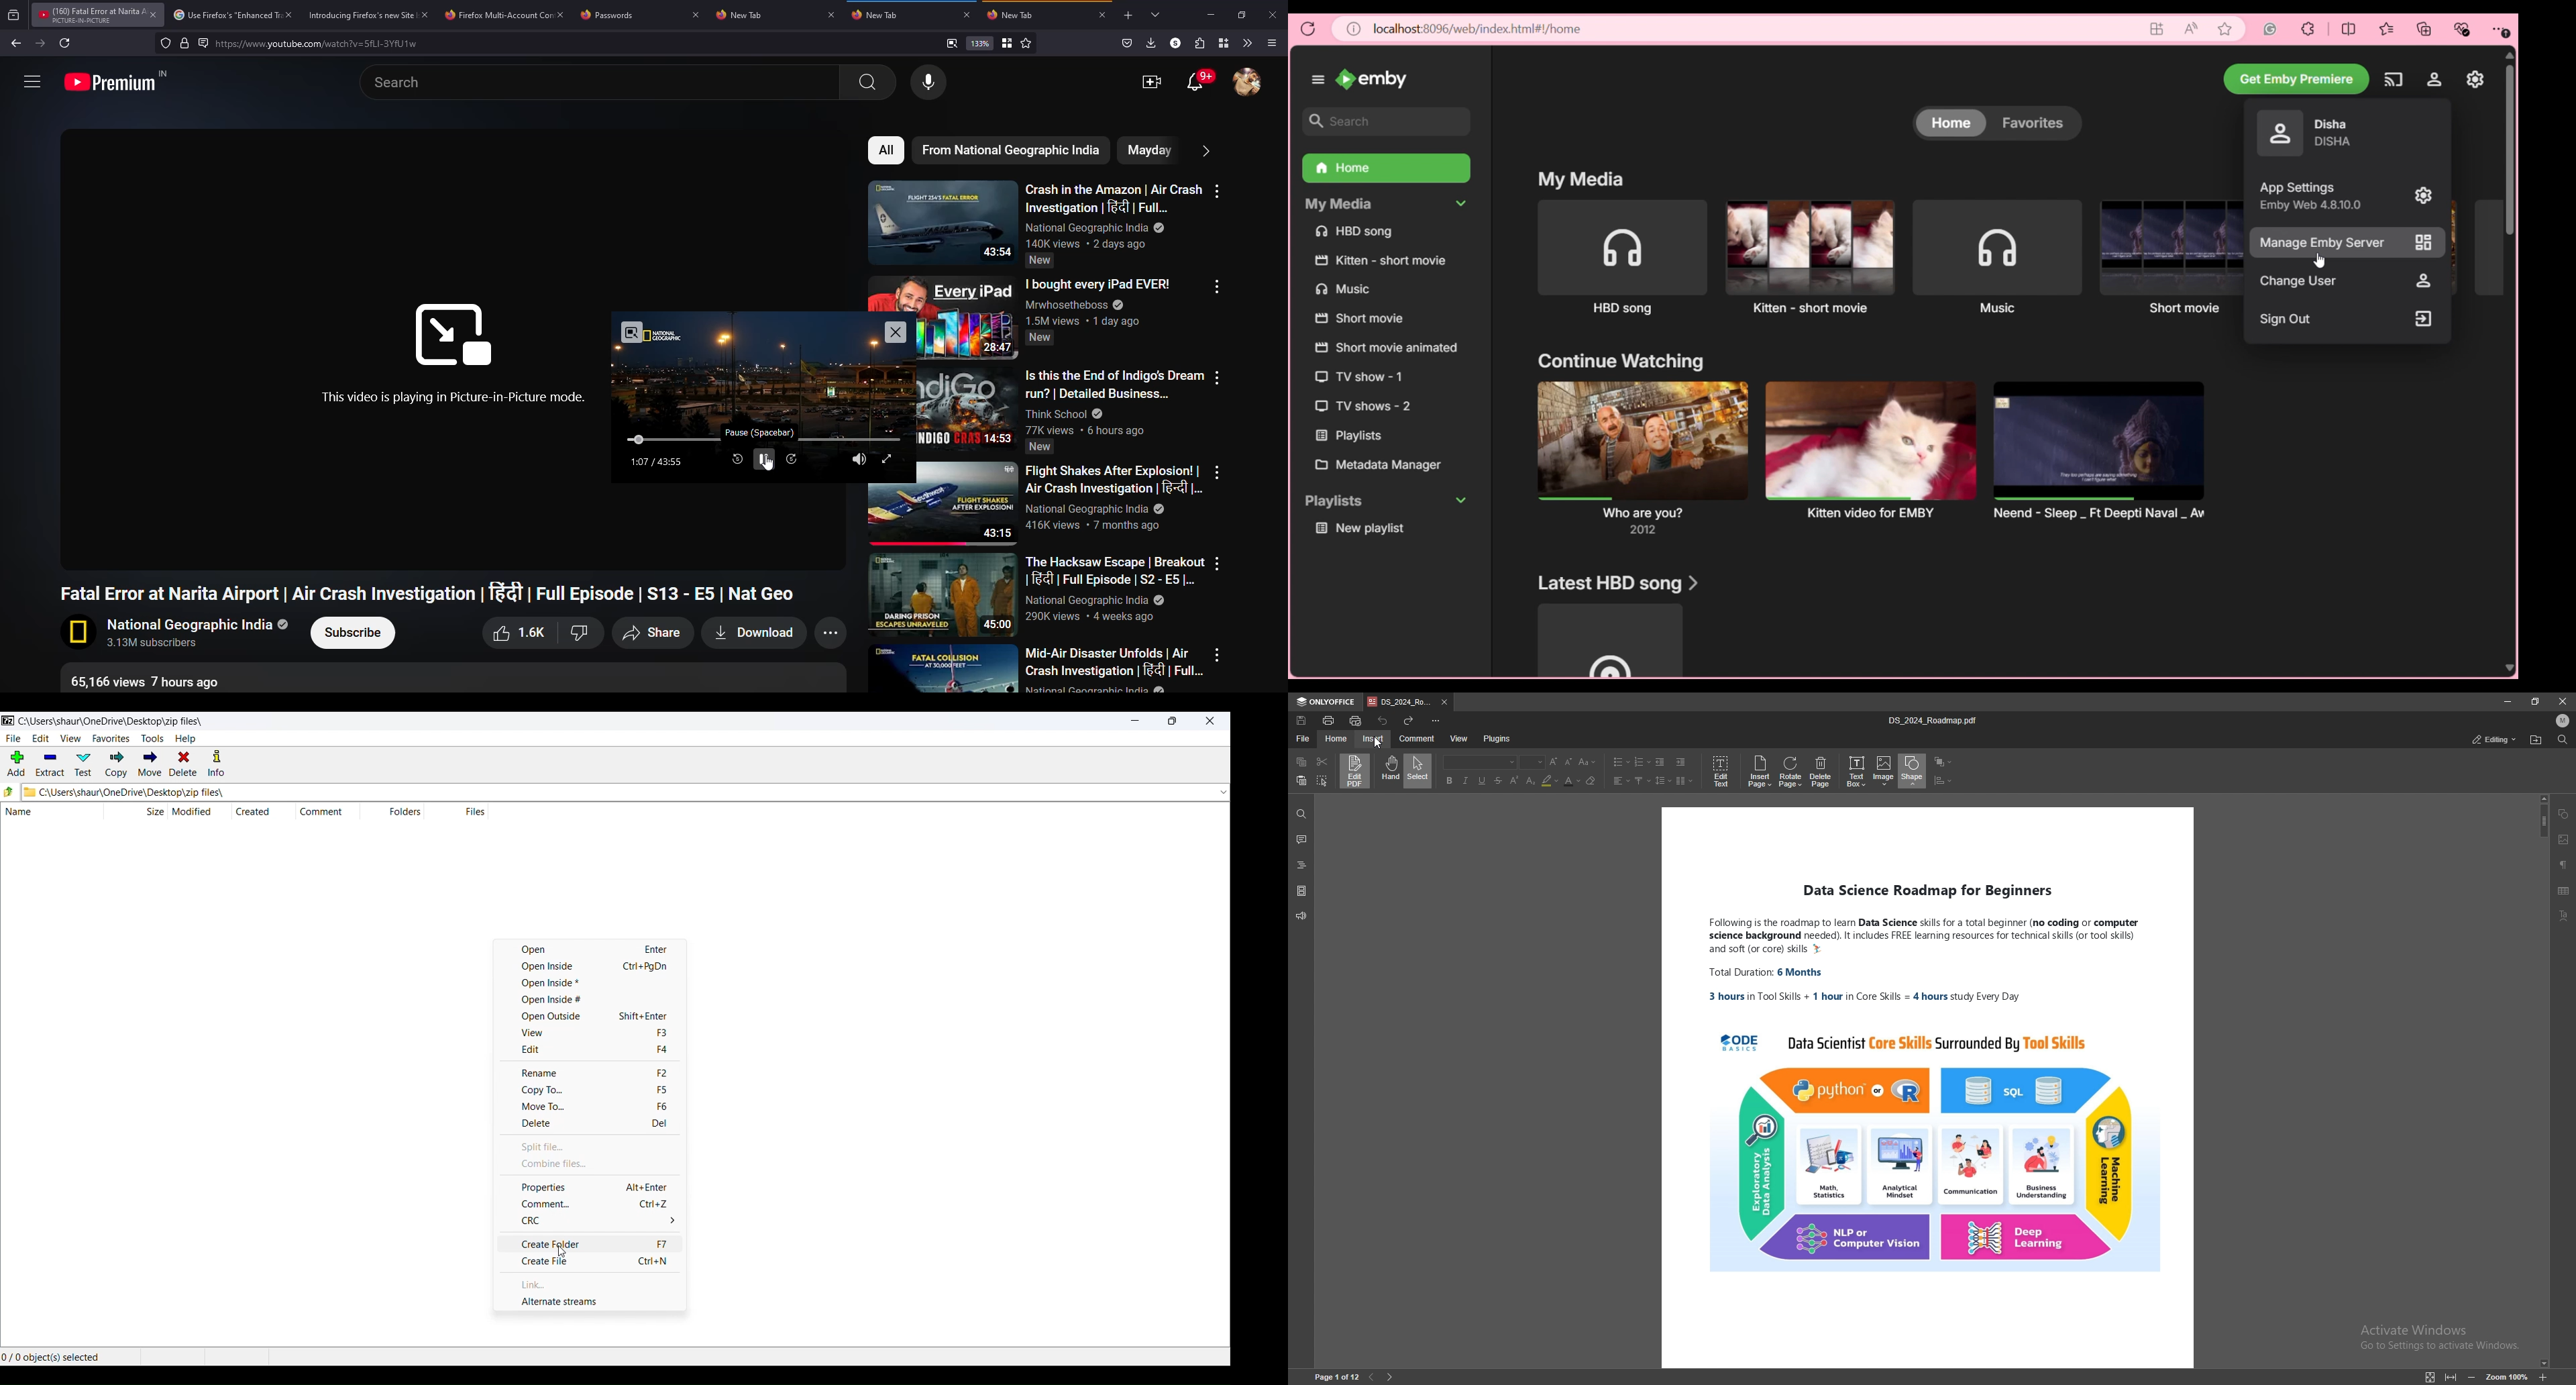 The height and width of the screenshot is (1400, 2576). What do you see at coordinates (1275, 14) in the screenshot?
I see `close` at bounding box center [1275, 14].